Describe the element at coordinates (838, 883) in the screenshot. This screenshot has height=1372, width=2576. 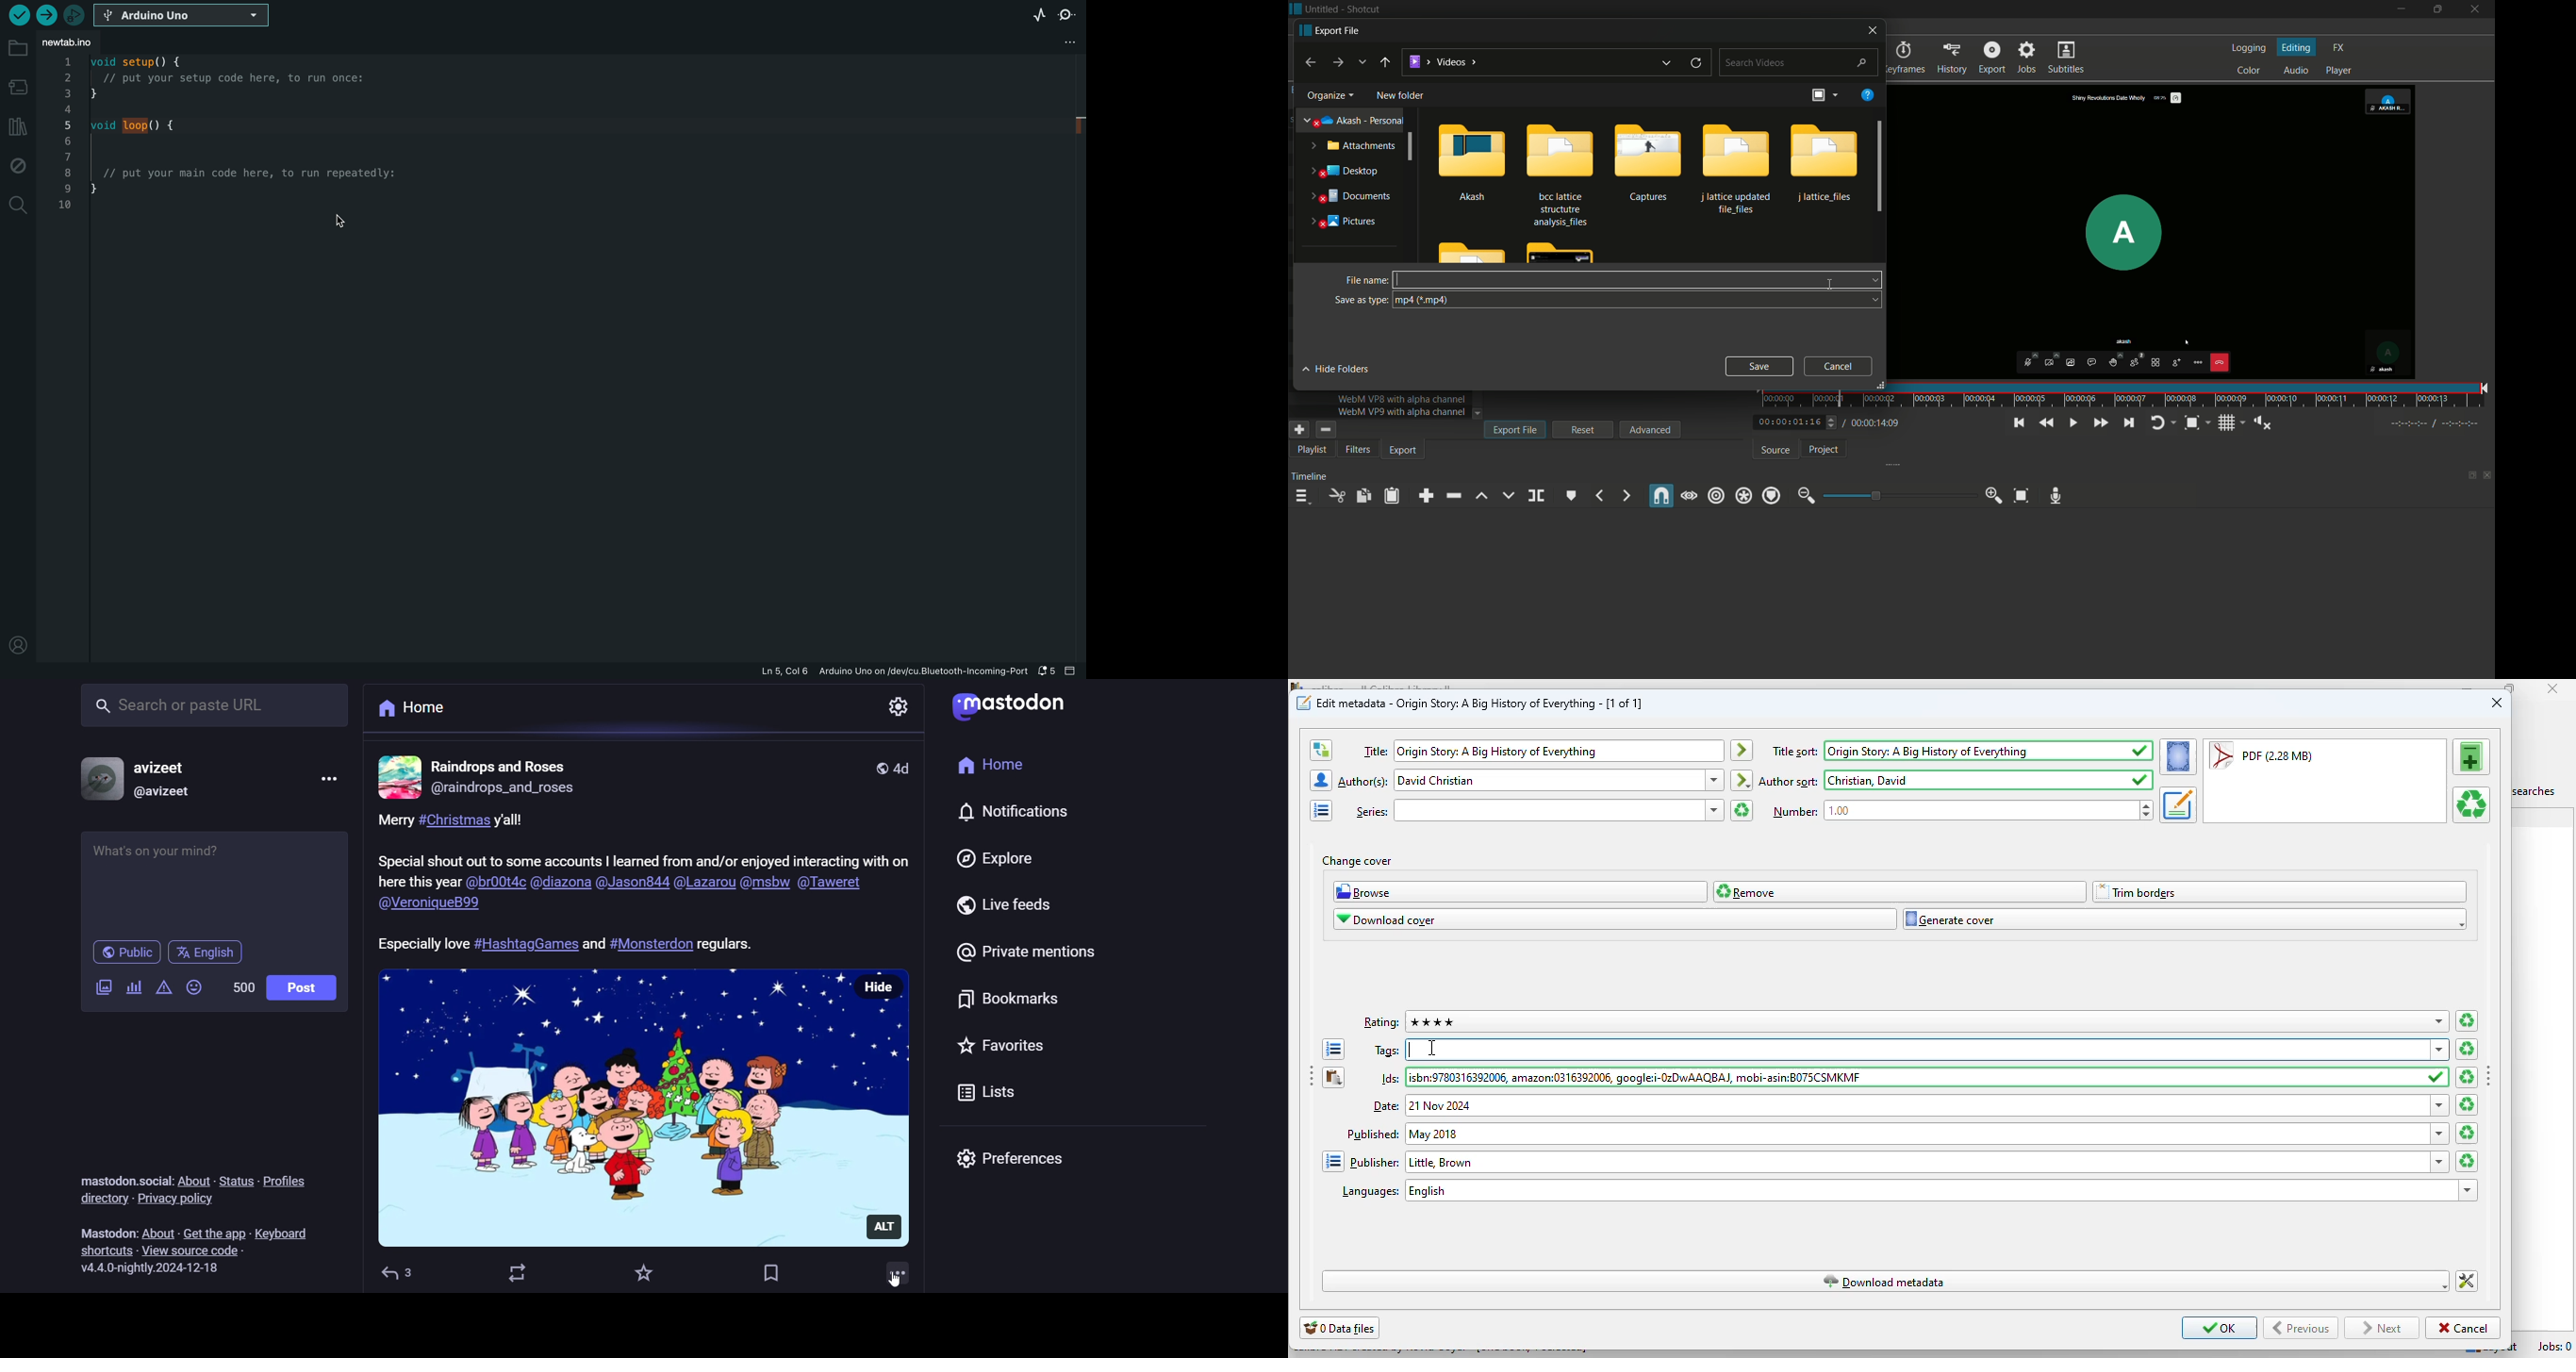
I see `@taweret` at that location.